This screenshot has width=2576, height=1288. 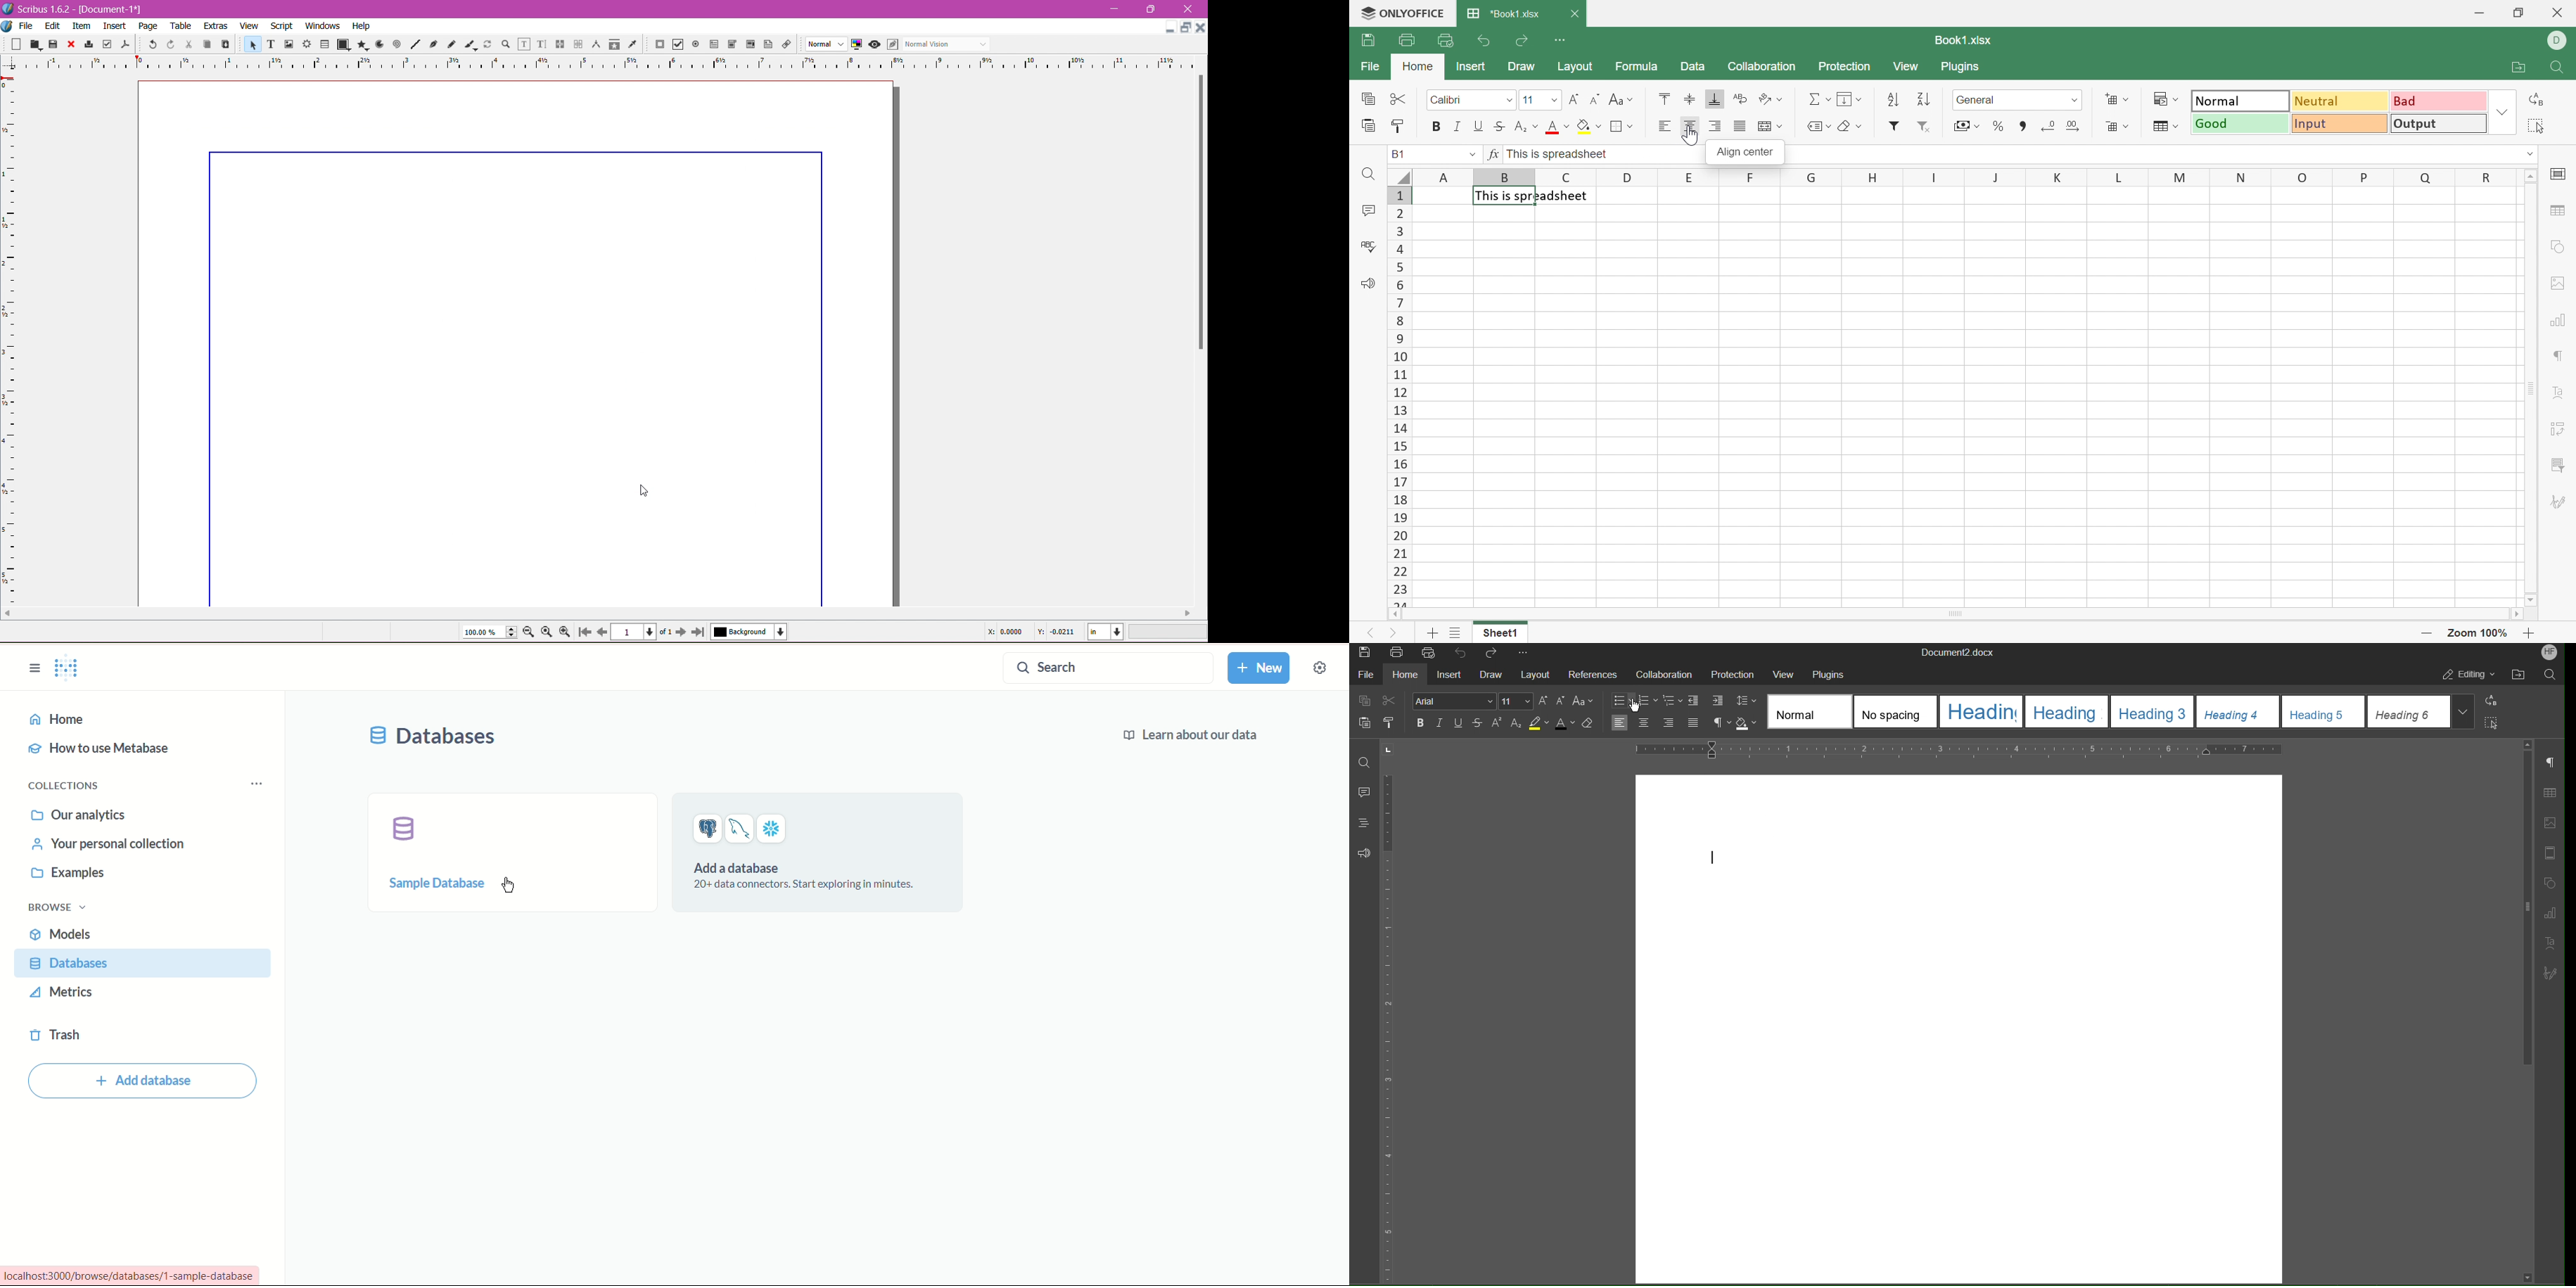 I want to click on Render Frame, so click(x=308, y=44).